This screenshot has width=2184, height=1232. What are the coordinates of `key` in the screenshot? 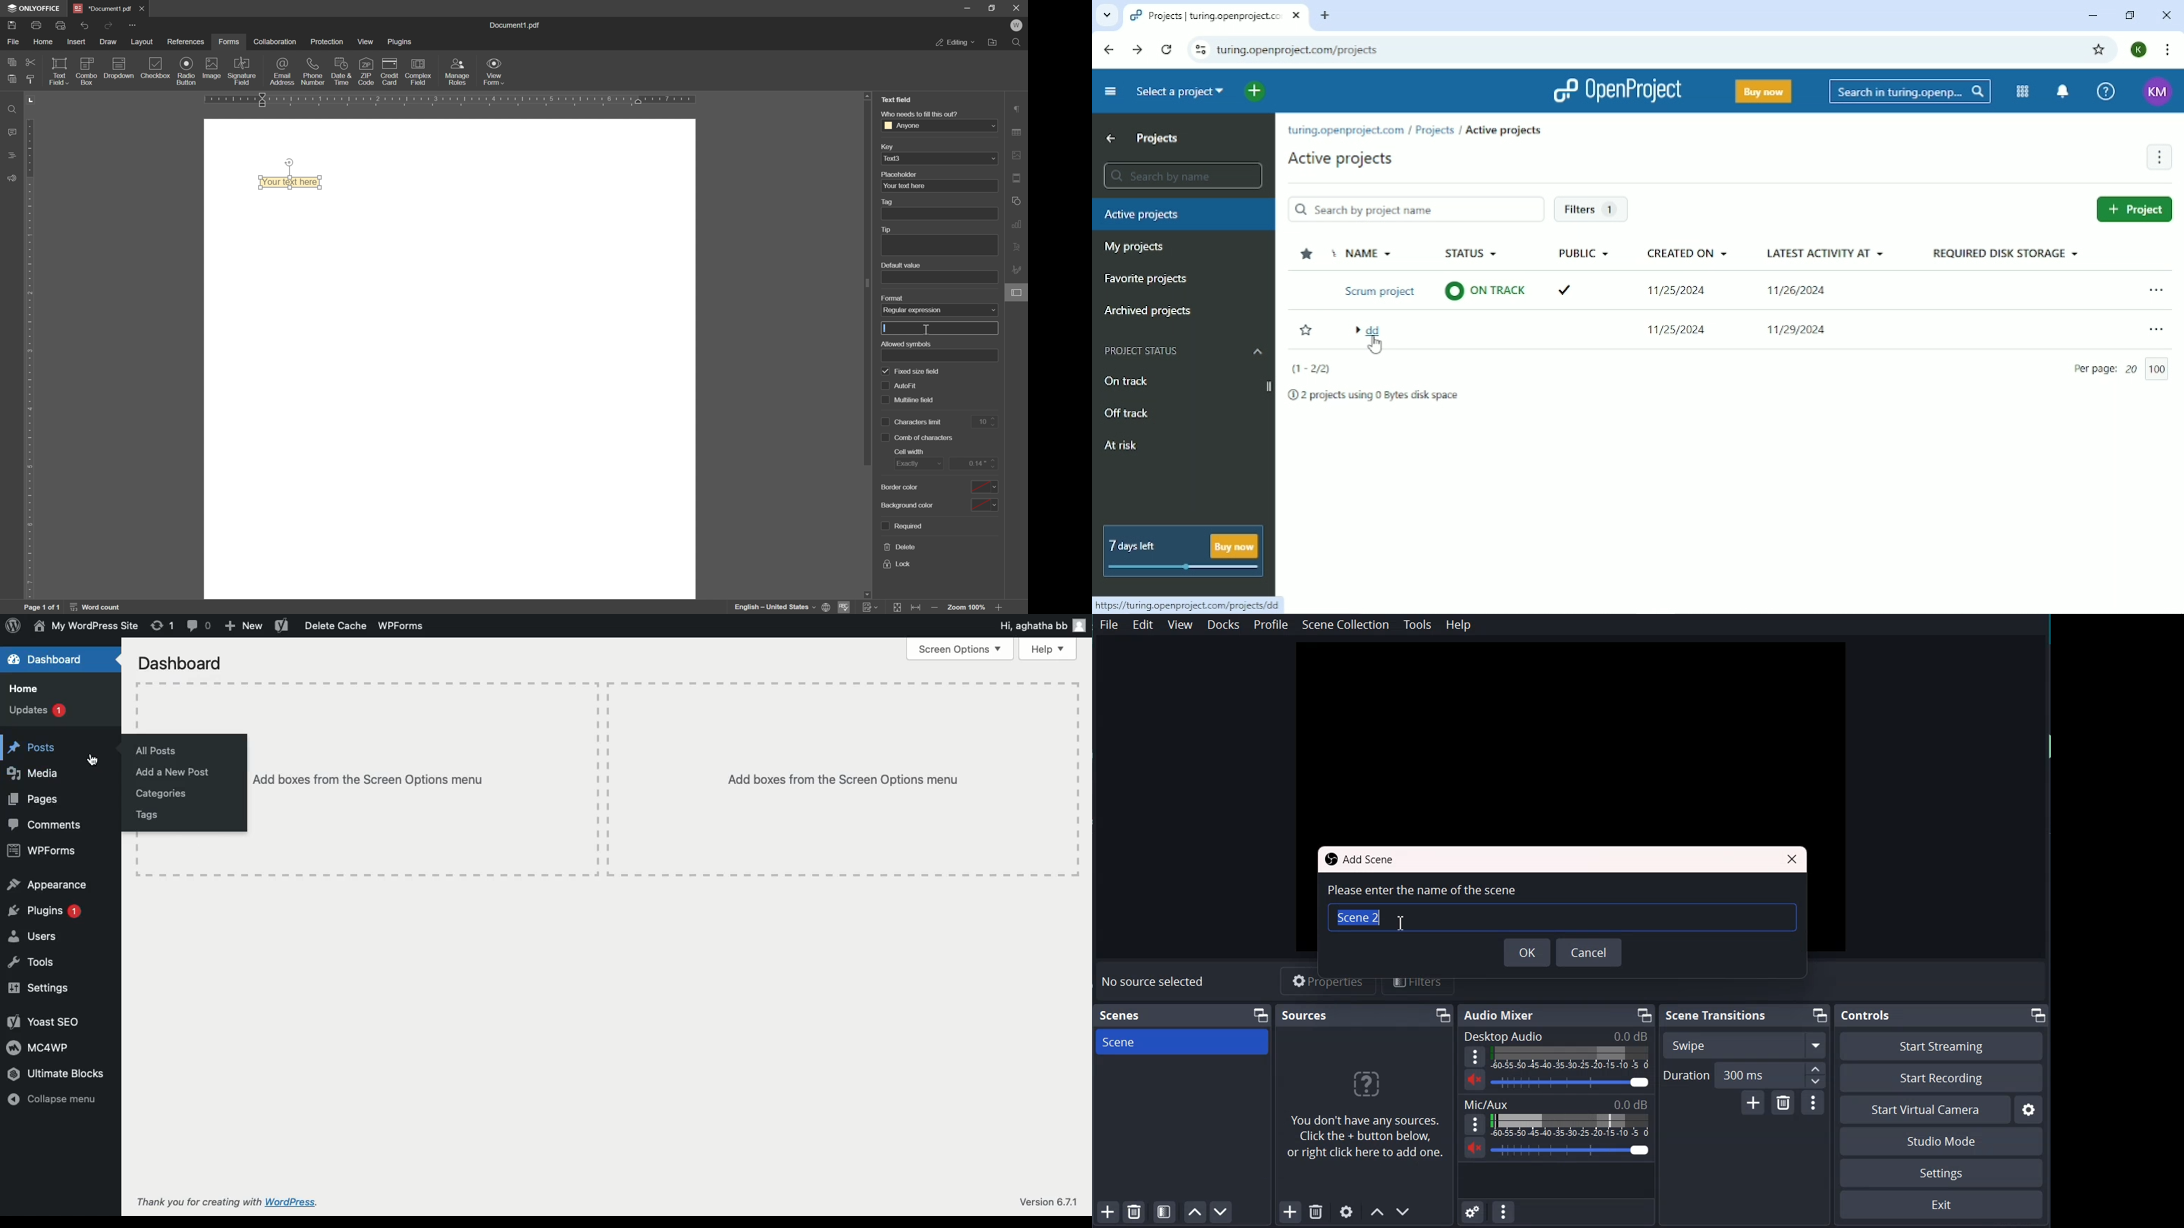 It's located at (886, 147).